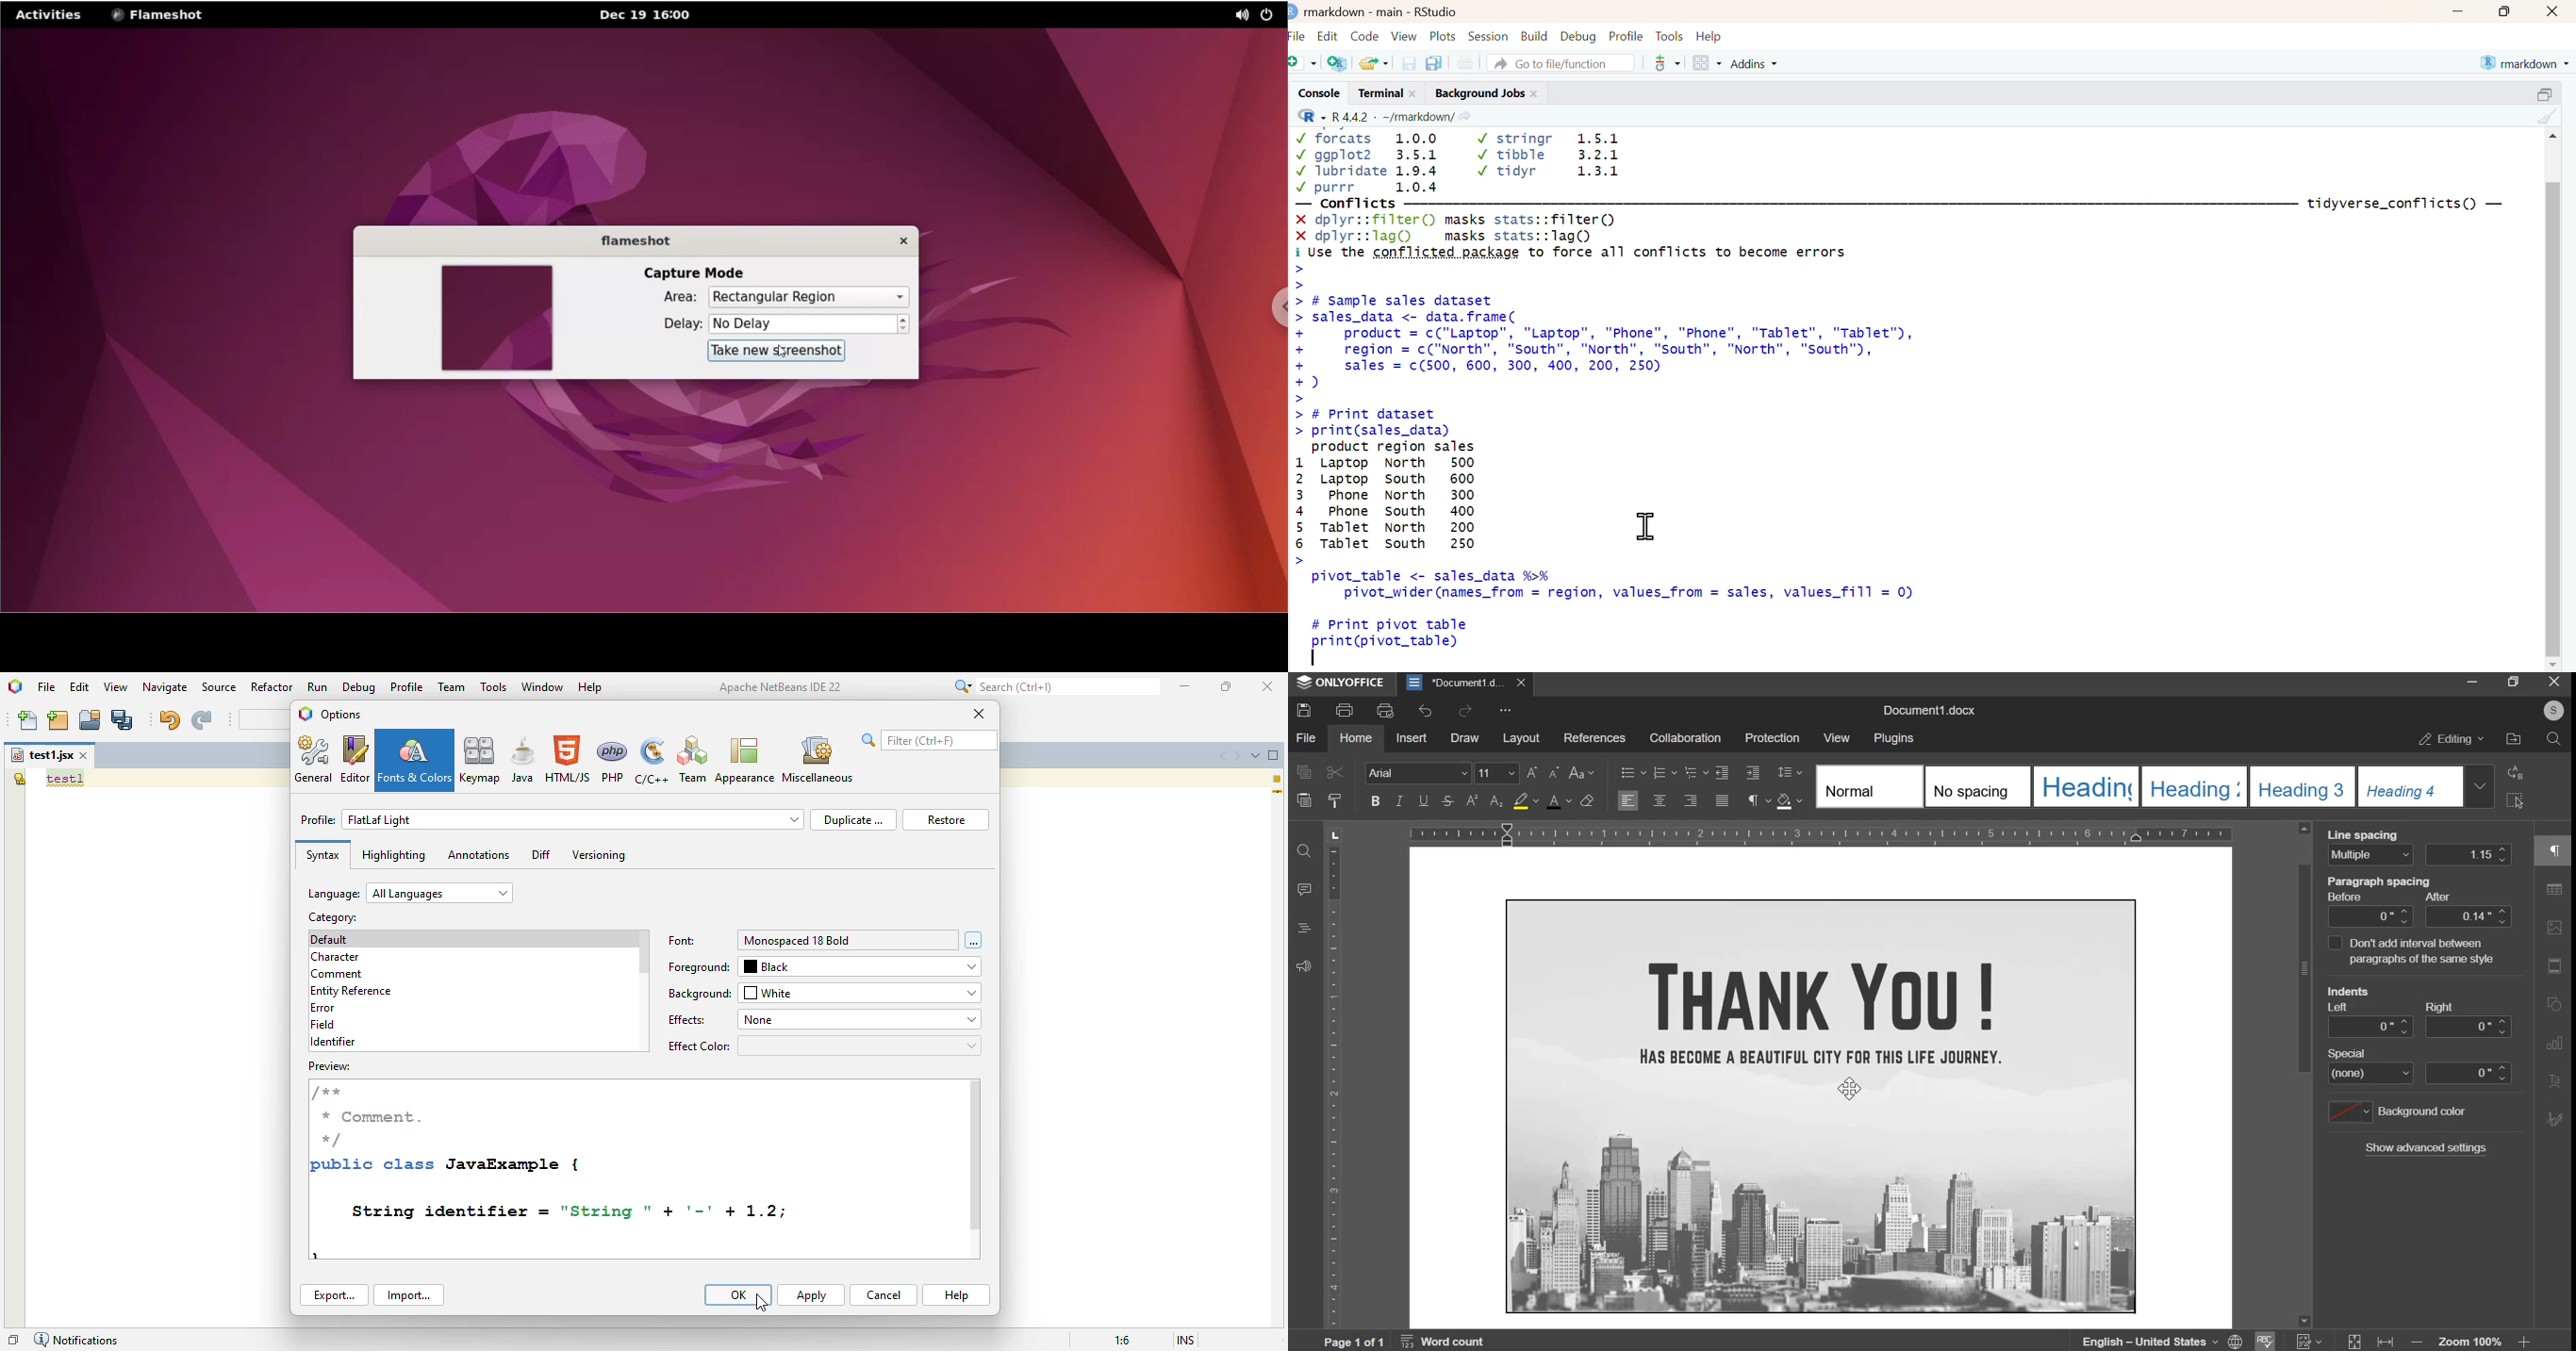  Describe the element at coordinates (569, 759) in the screenshot. I see `HTML/JS` at that location.